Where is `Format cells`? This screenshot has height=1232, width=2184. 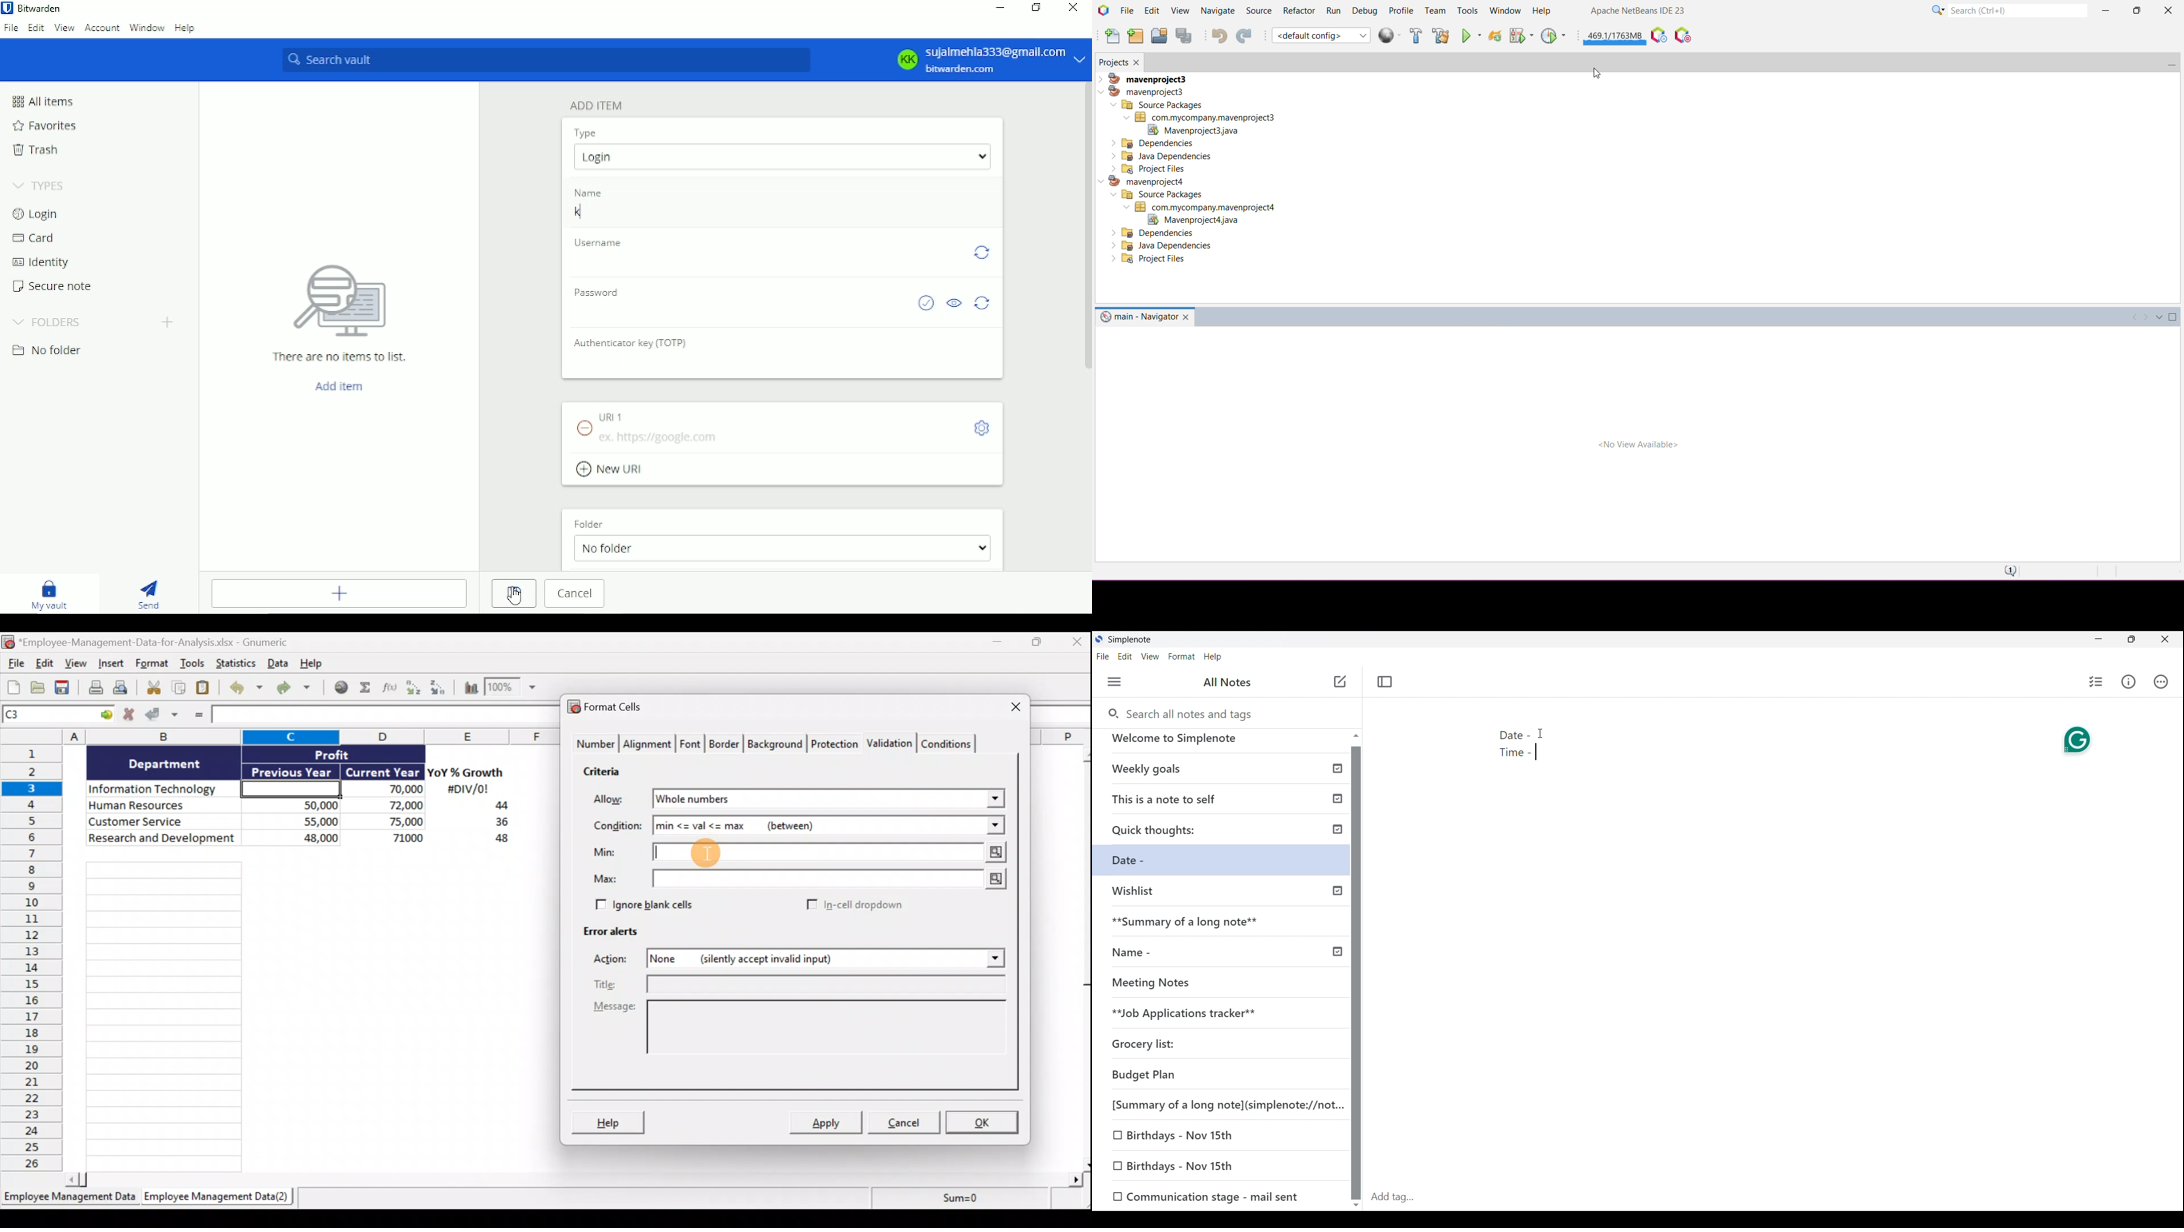 Format cells is located at coordinates (608, 708).